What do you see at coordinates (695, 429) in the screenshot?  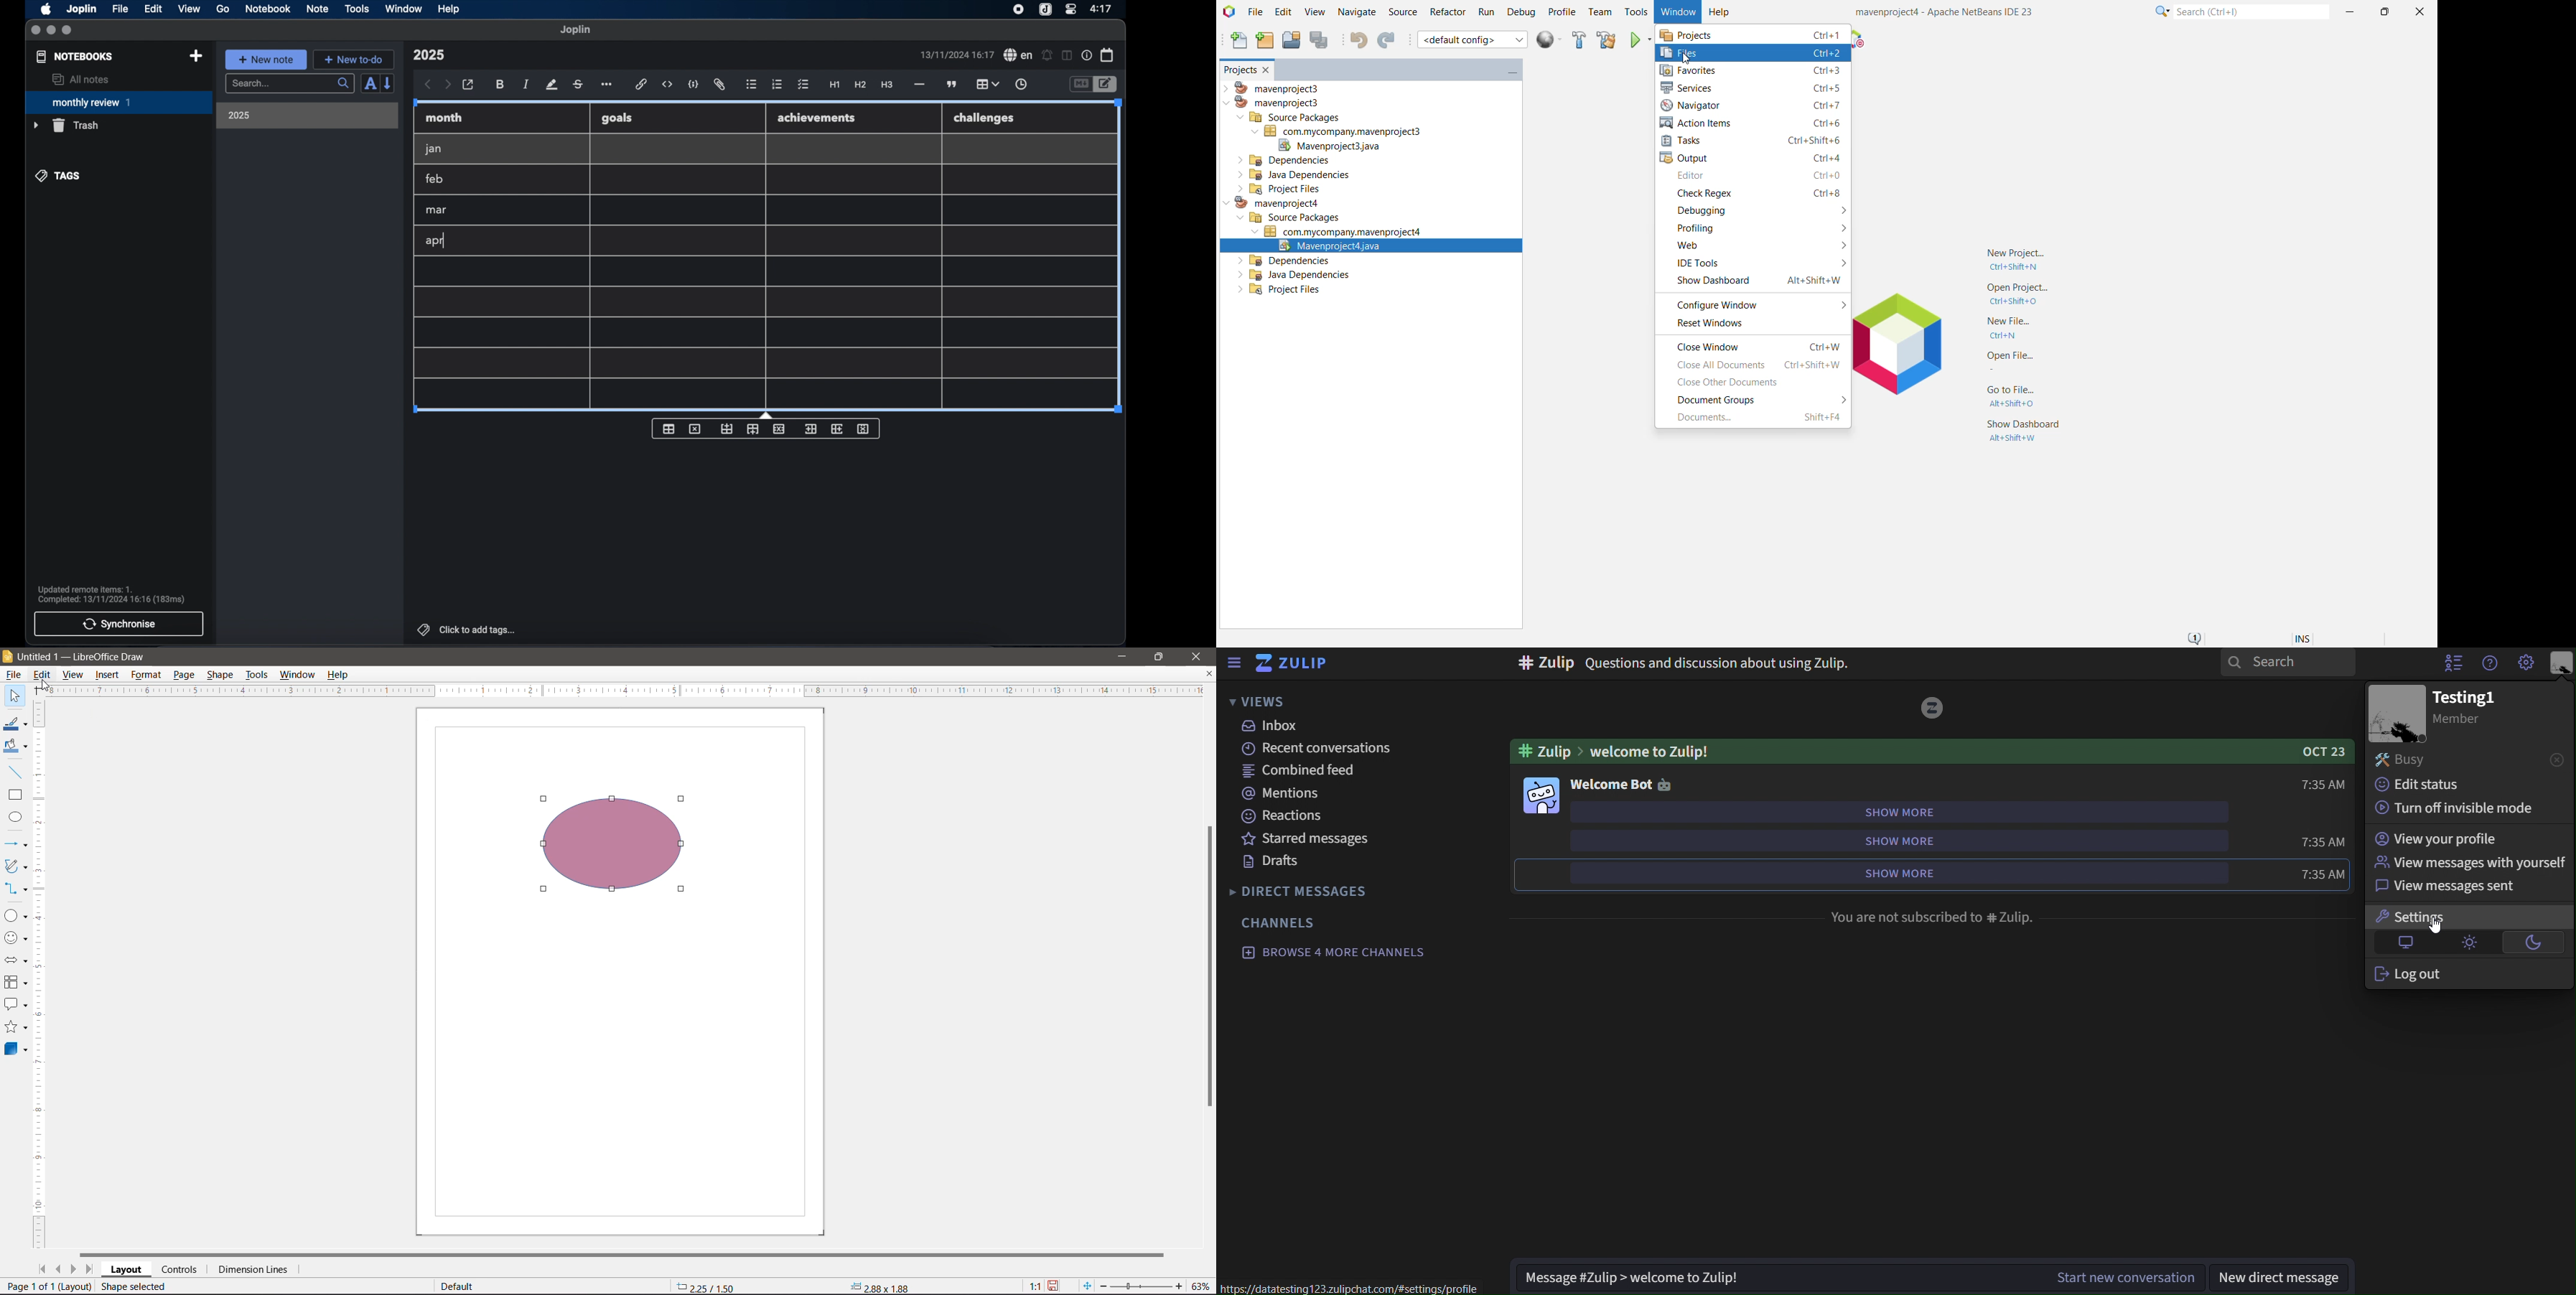 I see `delete table` at bounding box center [695, 429].